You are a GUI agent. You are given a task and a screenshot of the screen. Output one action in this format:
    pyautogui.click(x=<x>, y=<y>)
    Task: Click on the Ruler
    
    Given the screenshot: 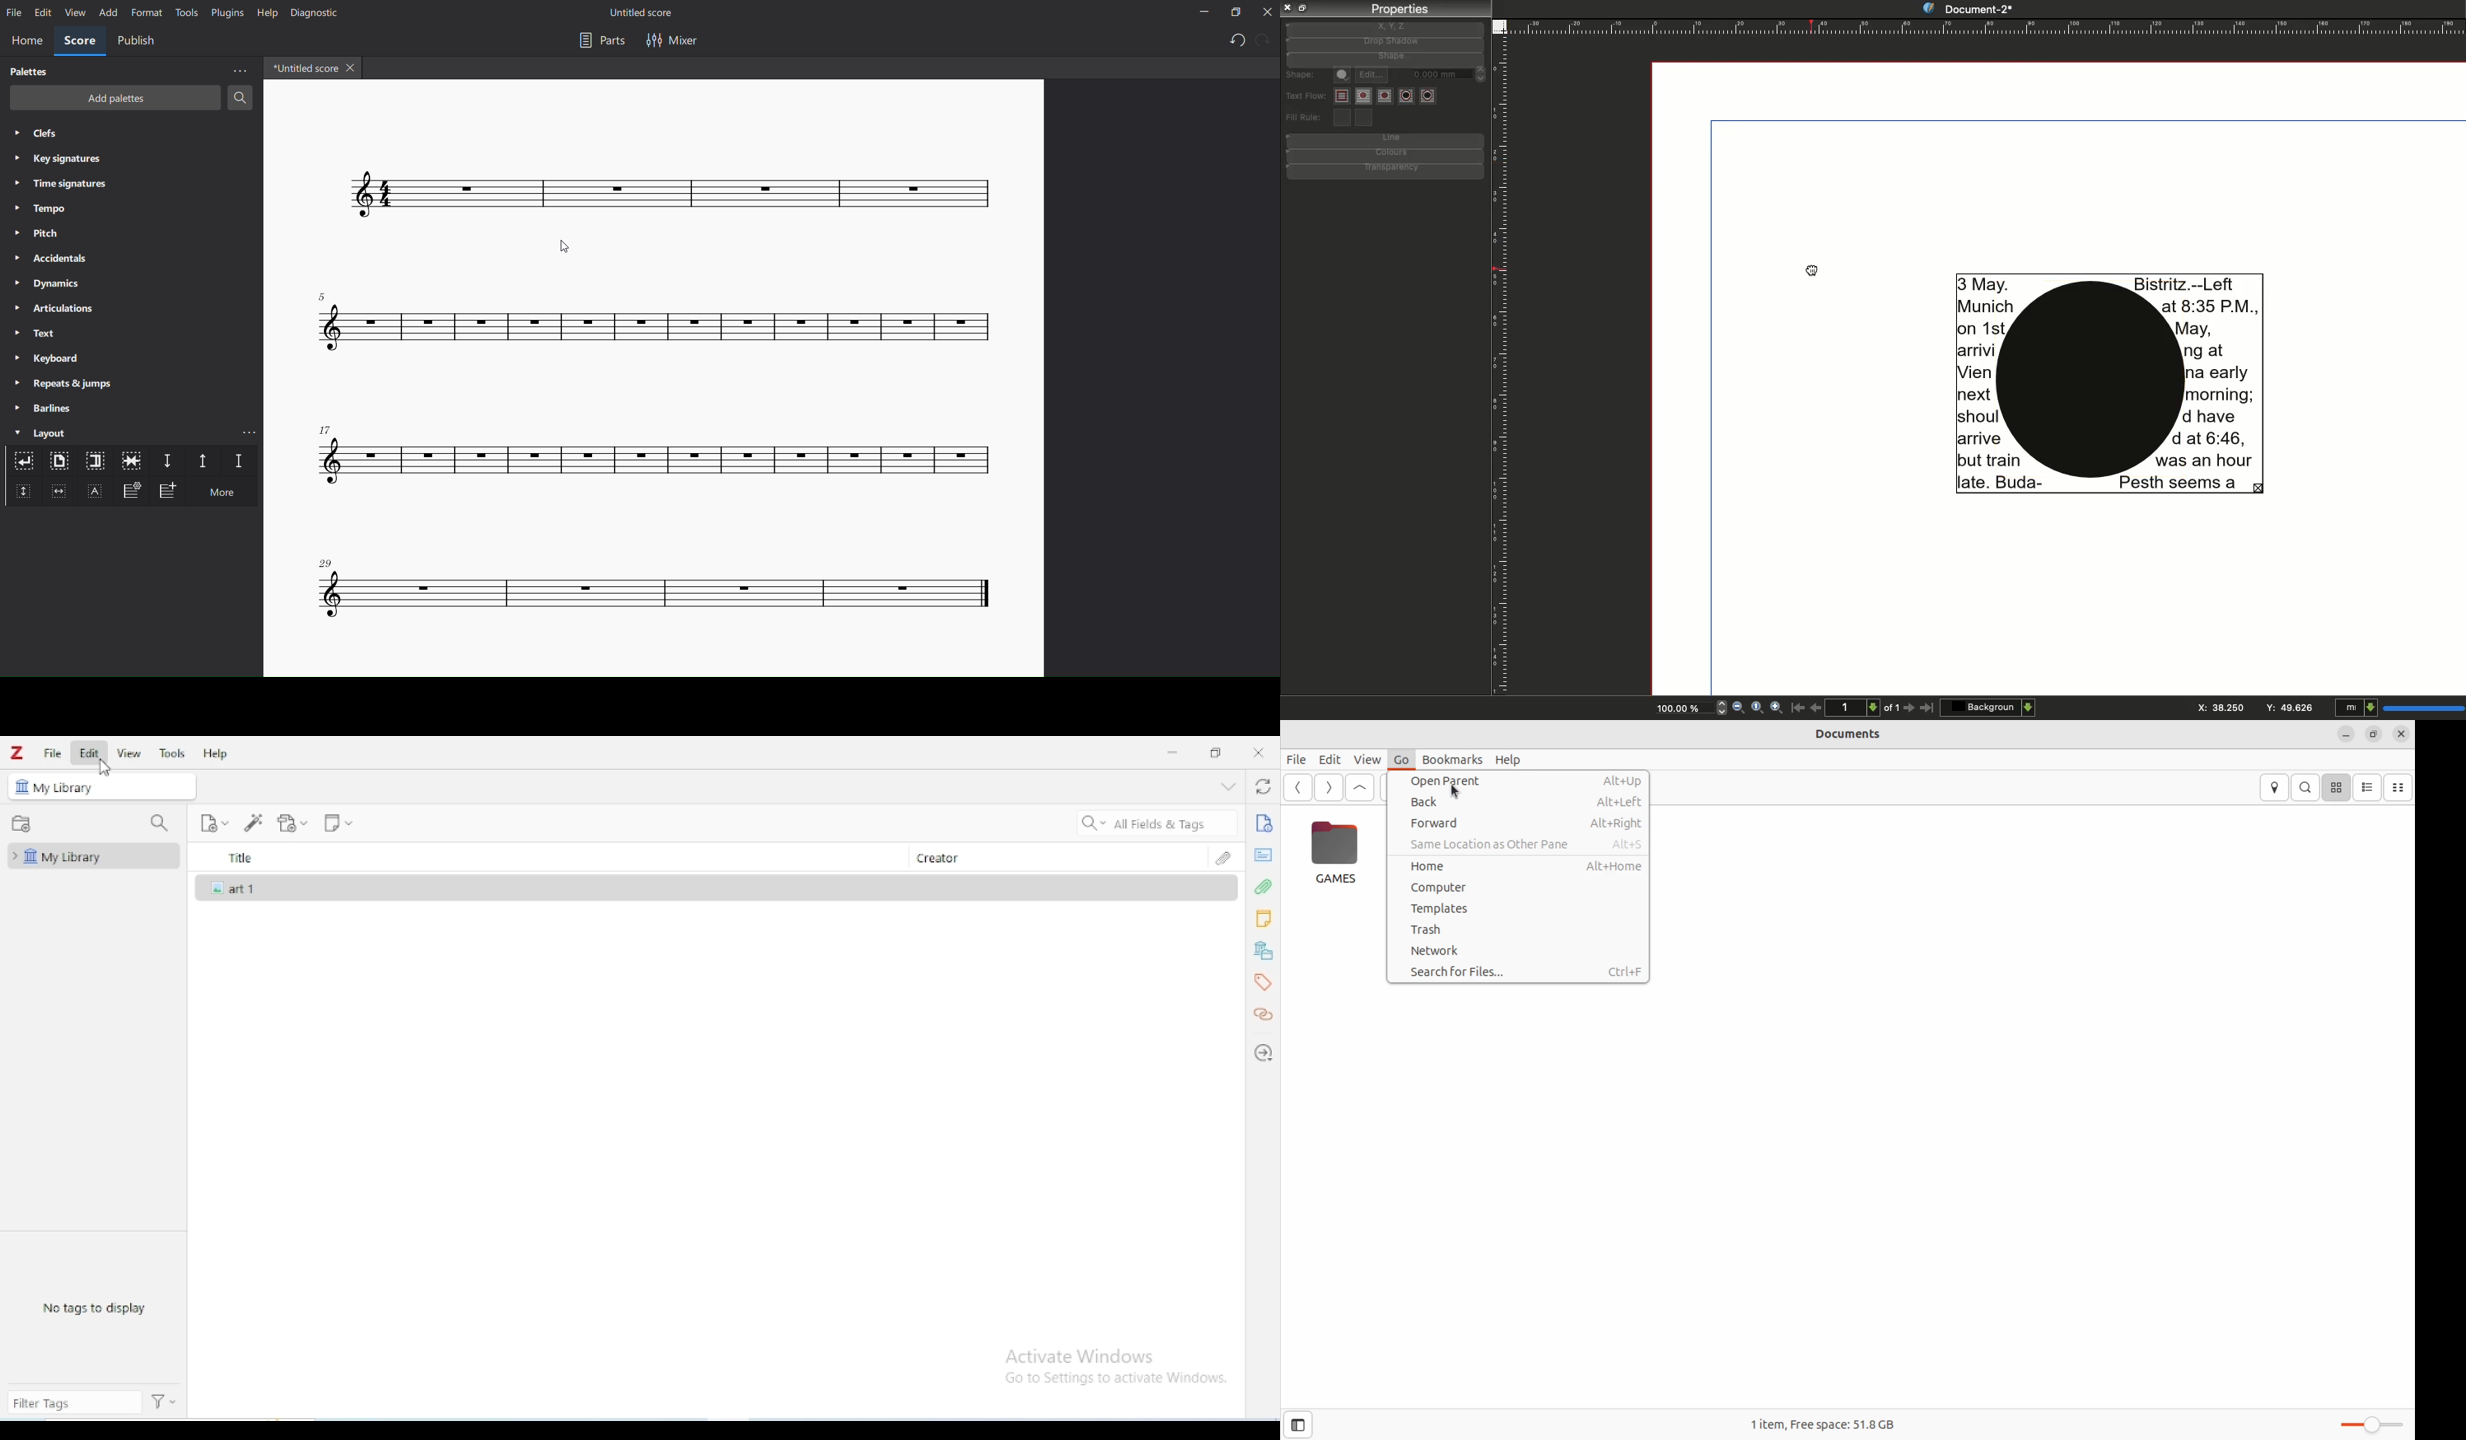 What is the action you would take?
    pyautogui.click(x=1498, y=368)
    